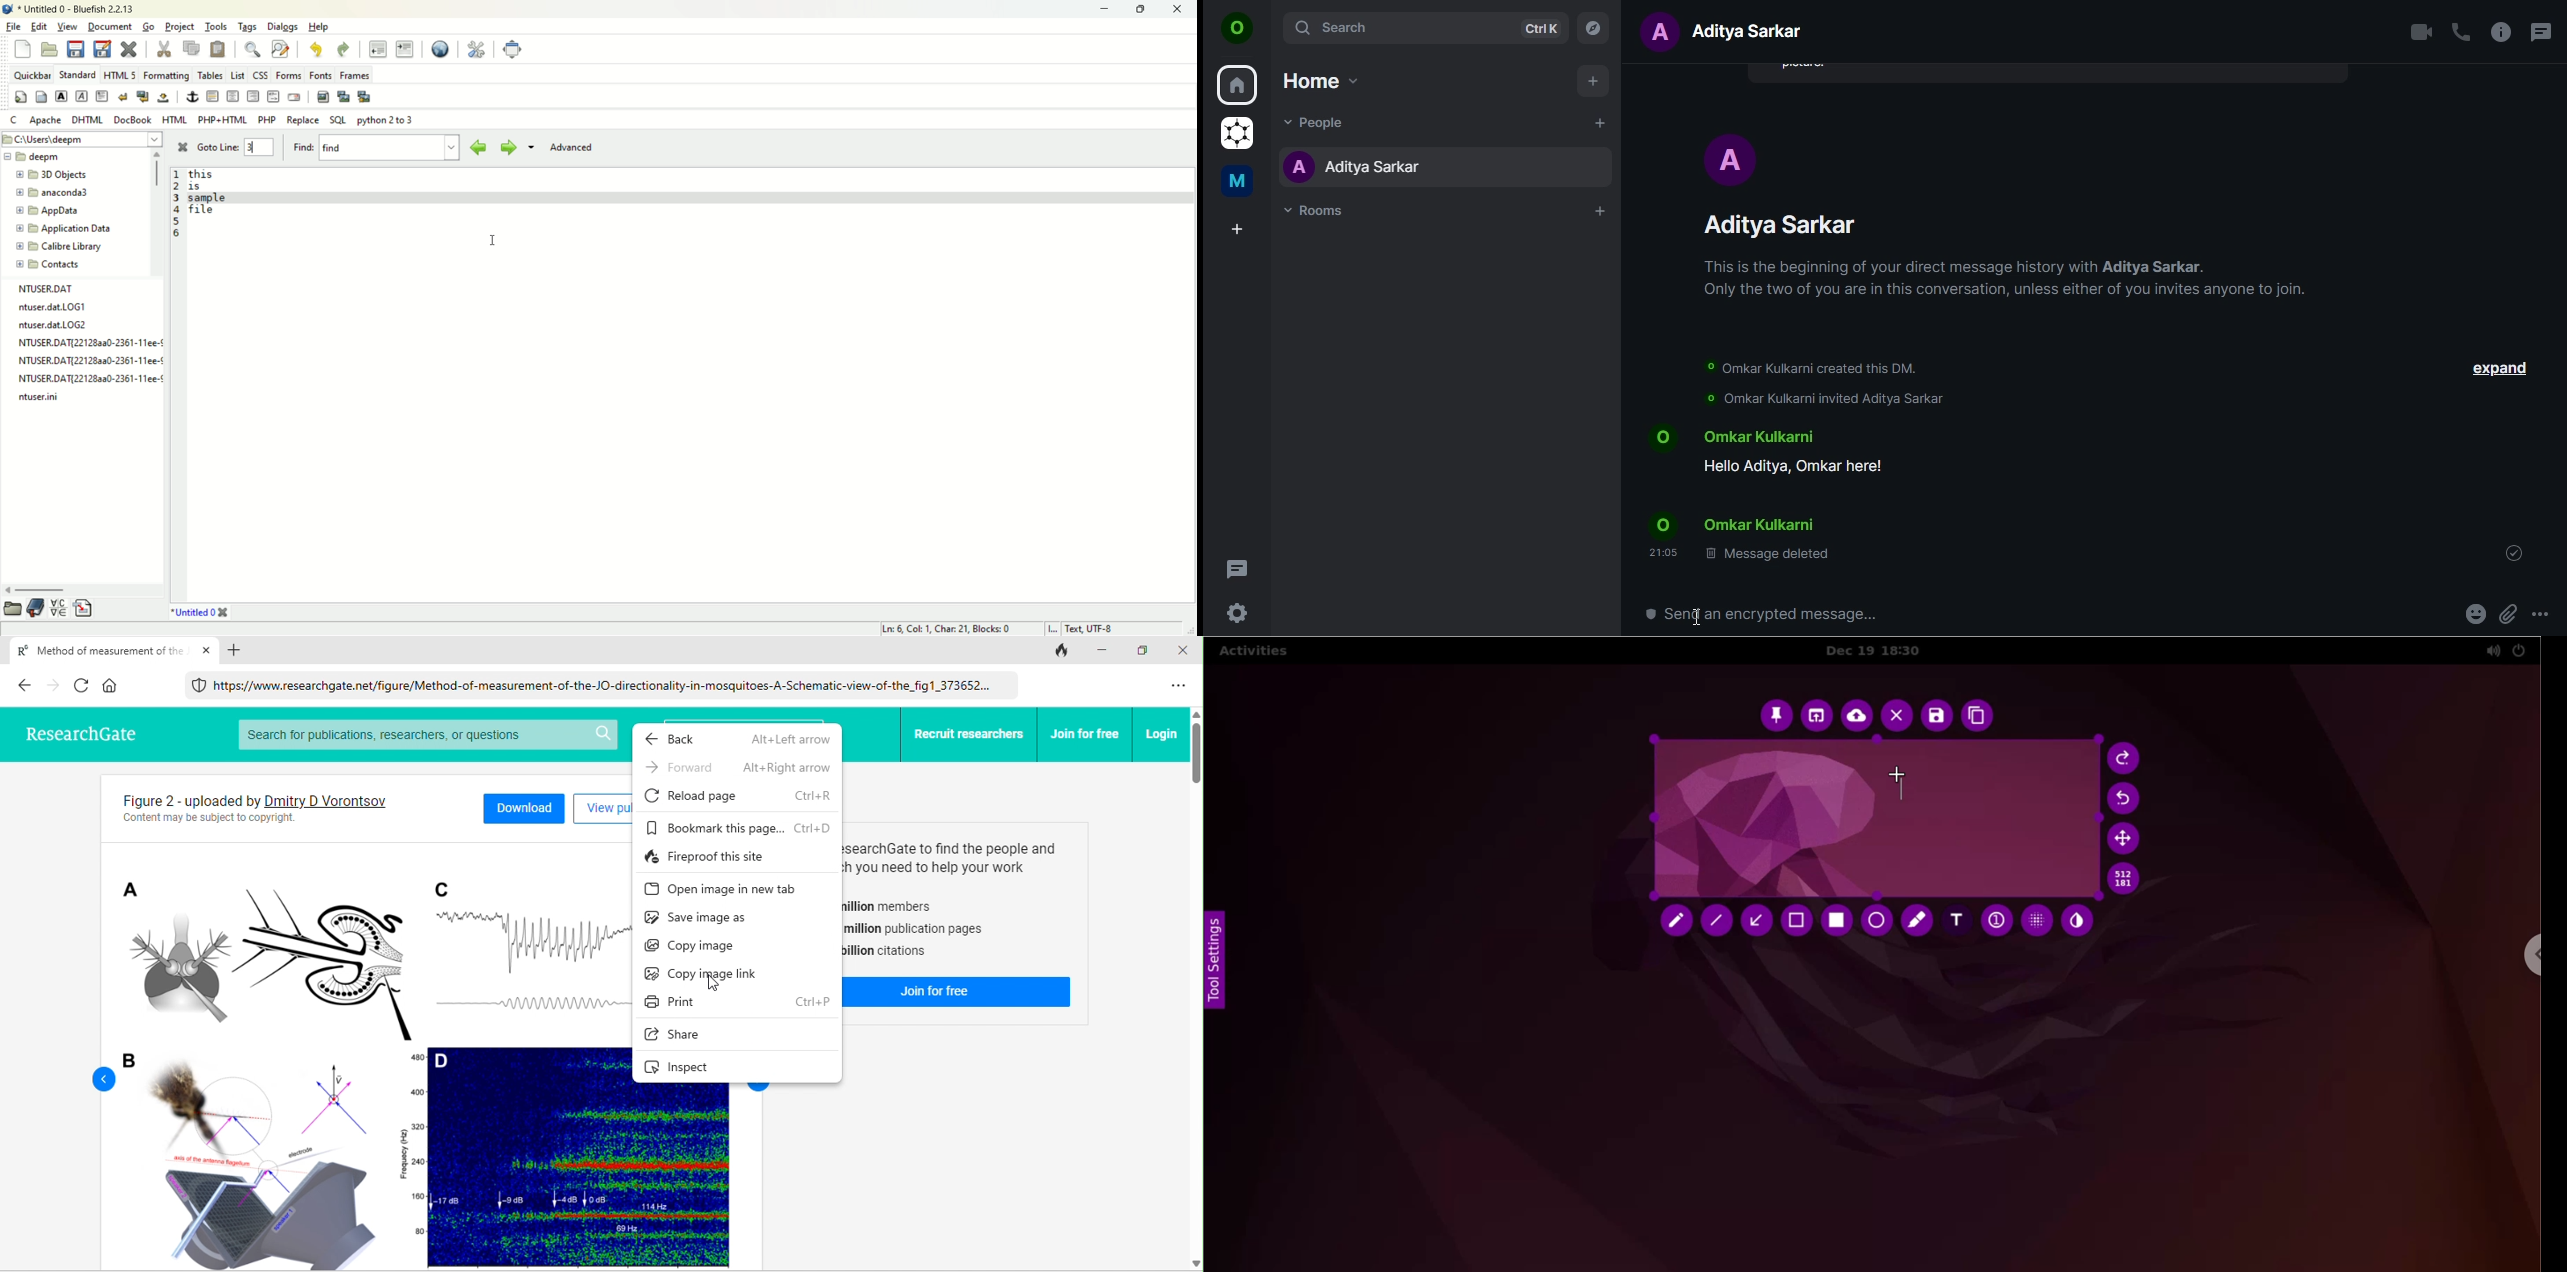 This screenshot has width=2576, height=1288. I want to click on Figure 2 - uploaded by Dmitry D Vorontsov - content may be subject to copyright, so click(280, 808).